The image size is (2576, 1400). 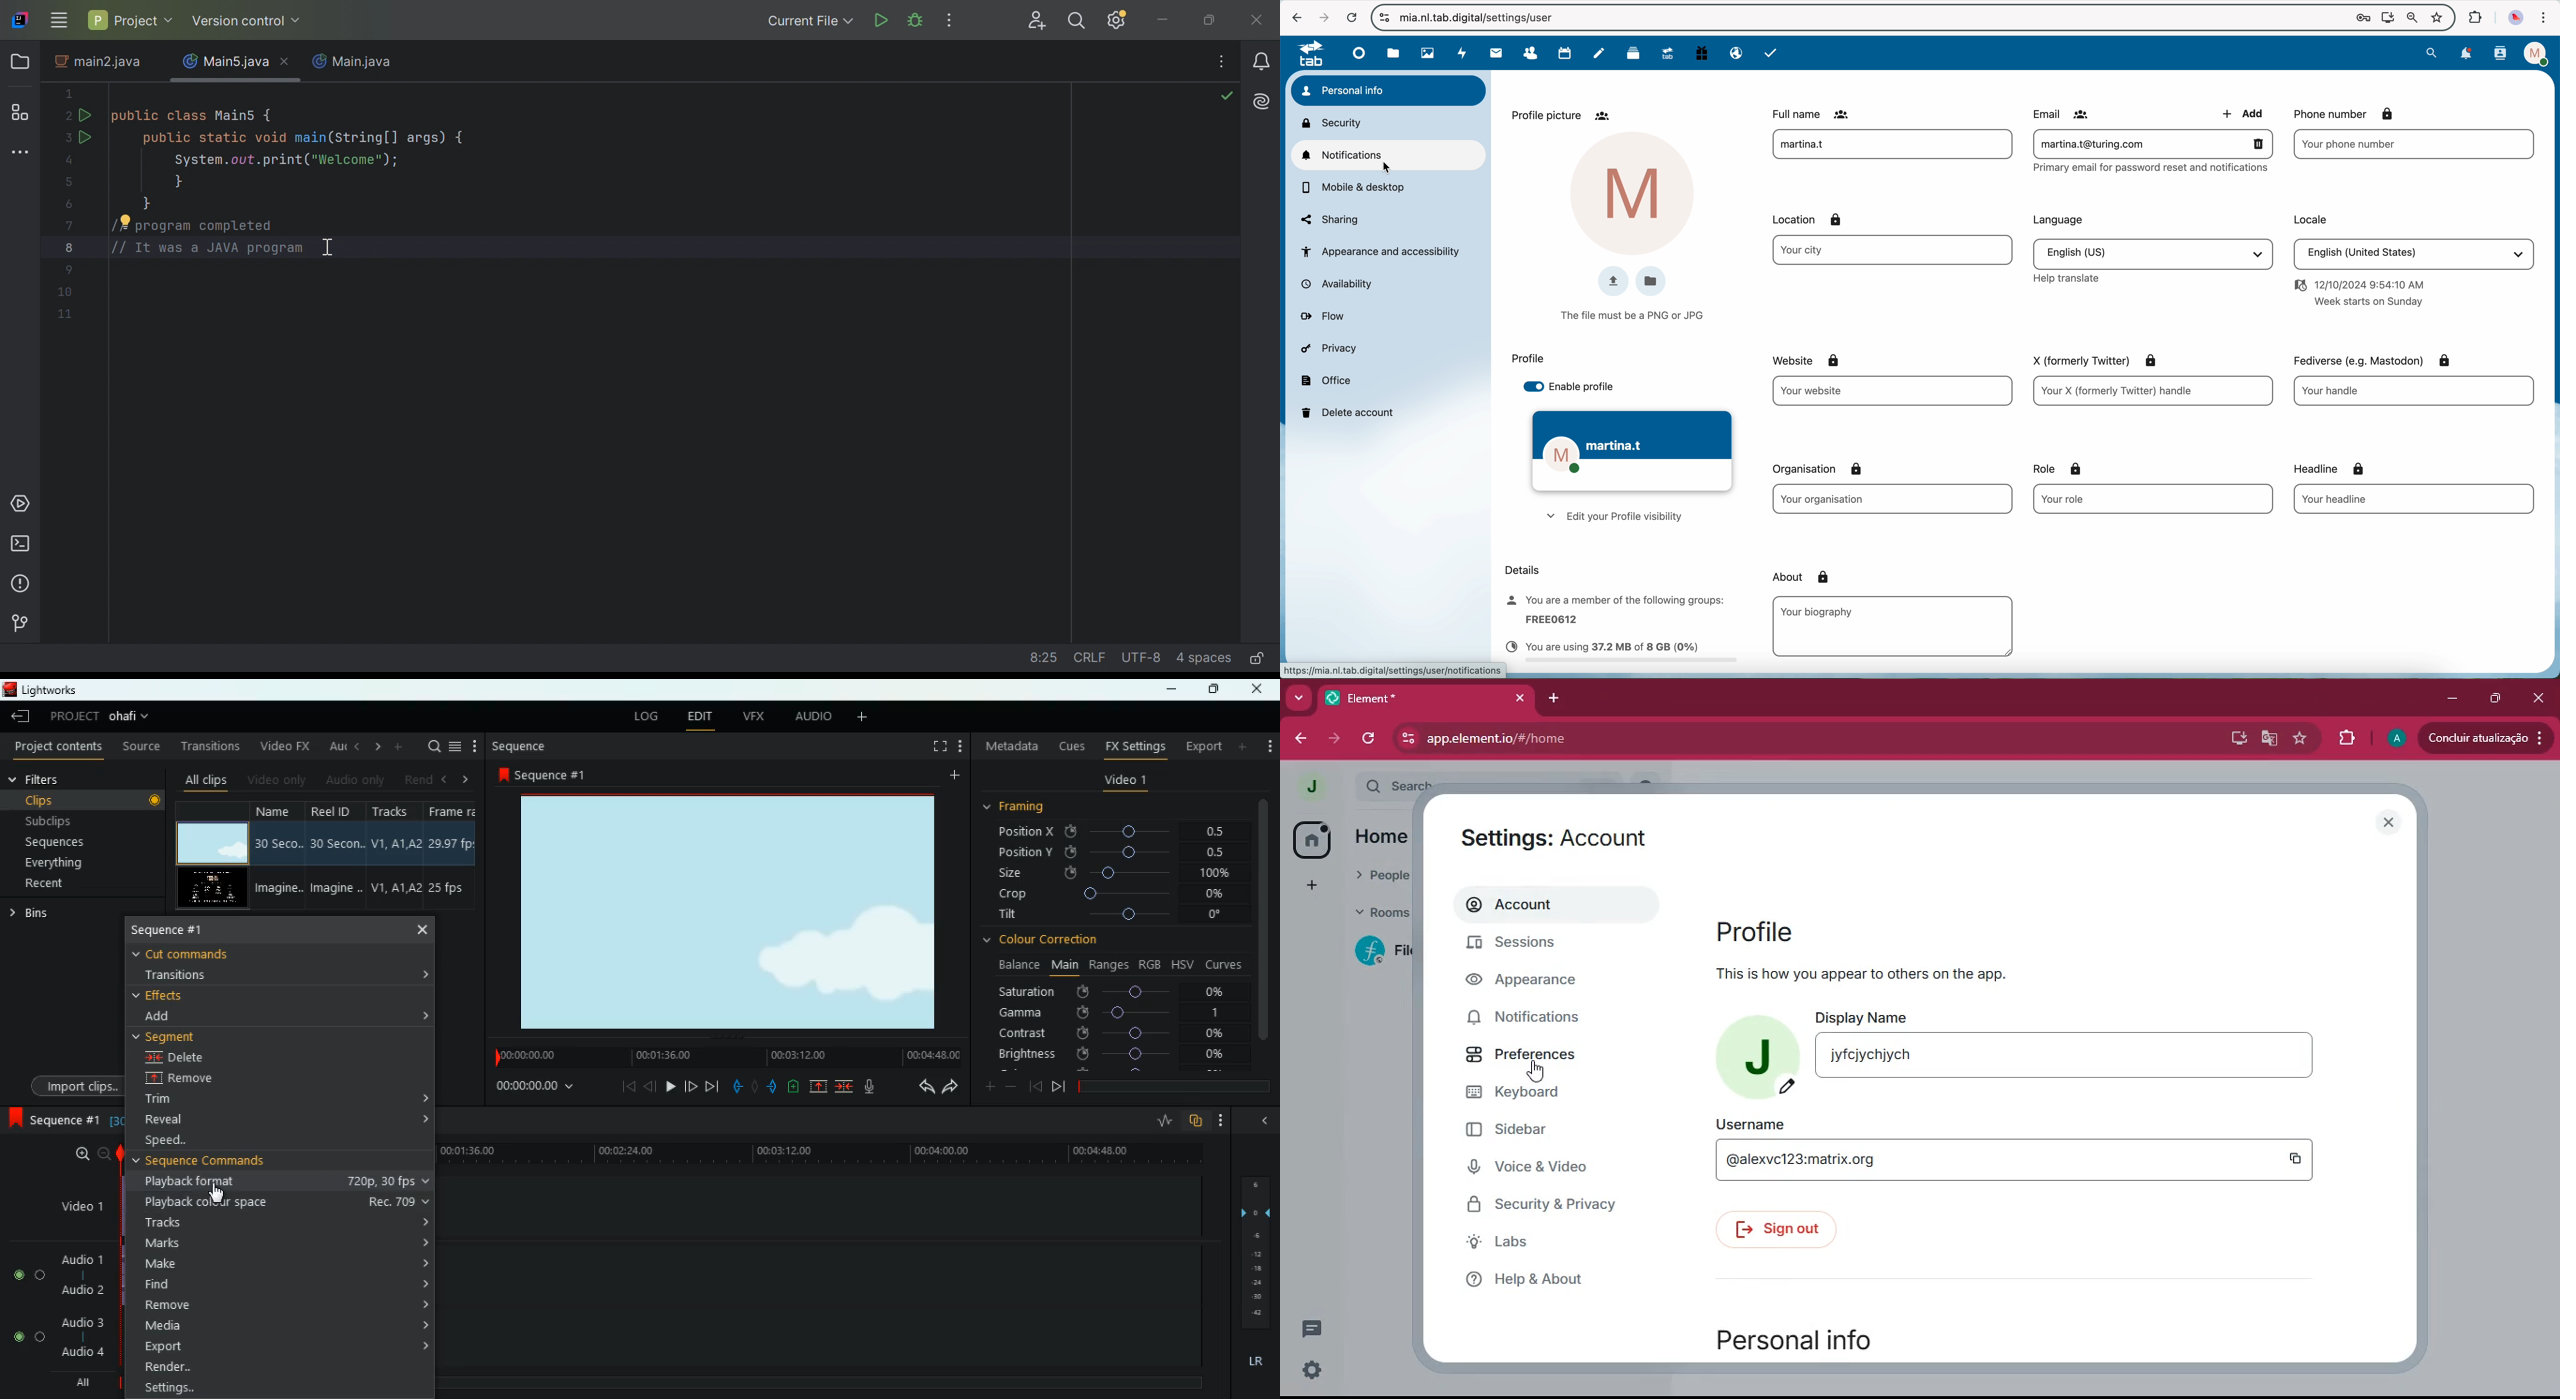 I want to click on sidebar, so click(x=1540, y=1131).